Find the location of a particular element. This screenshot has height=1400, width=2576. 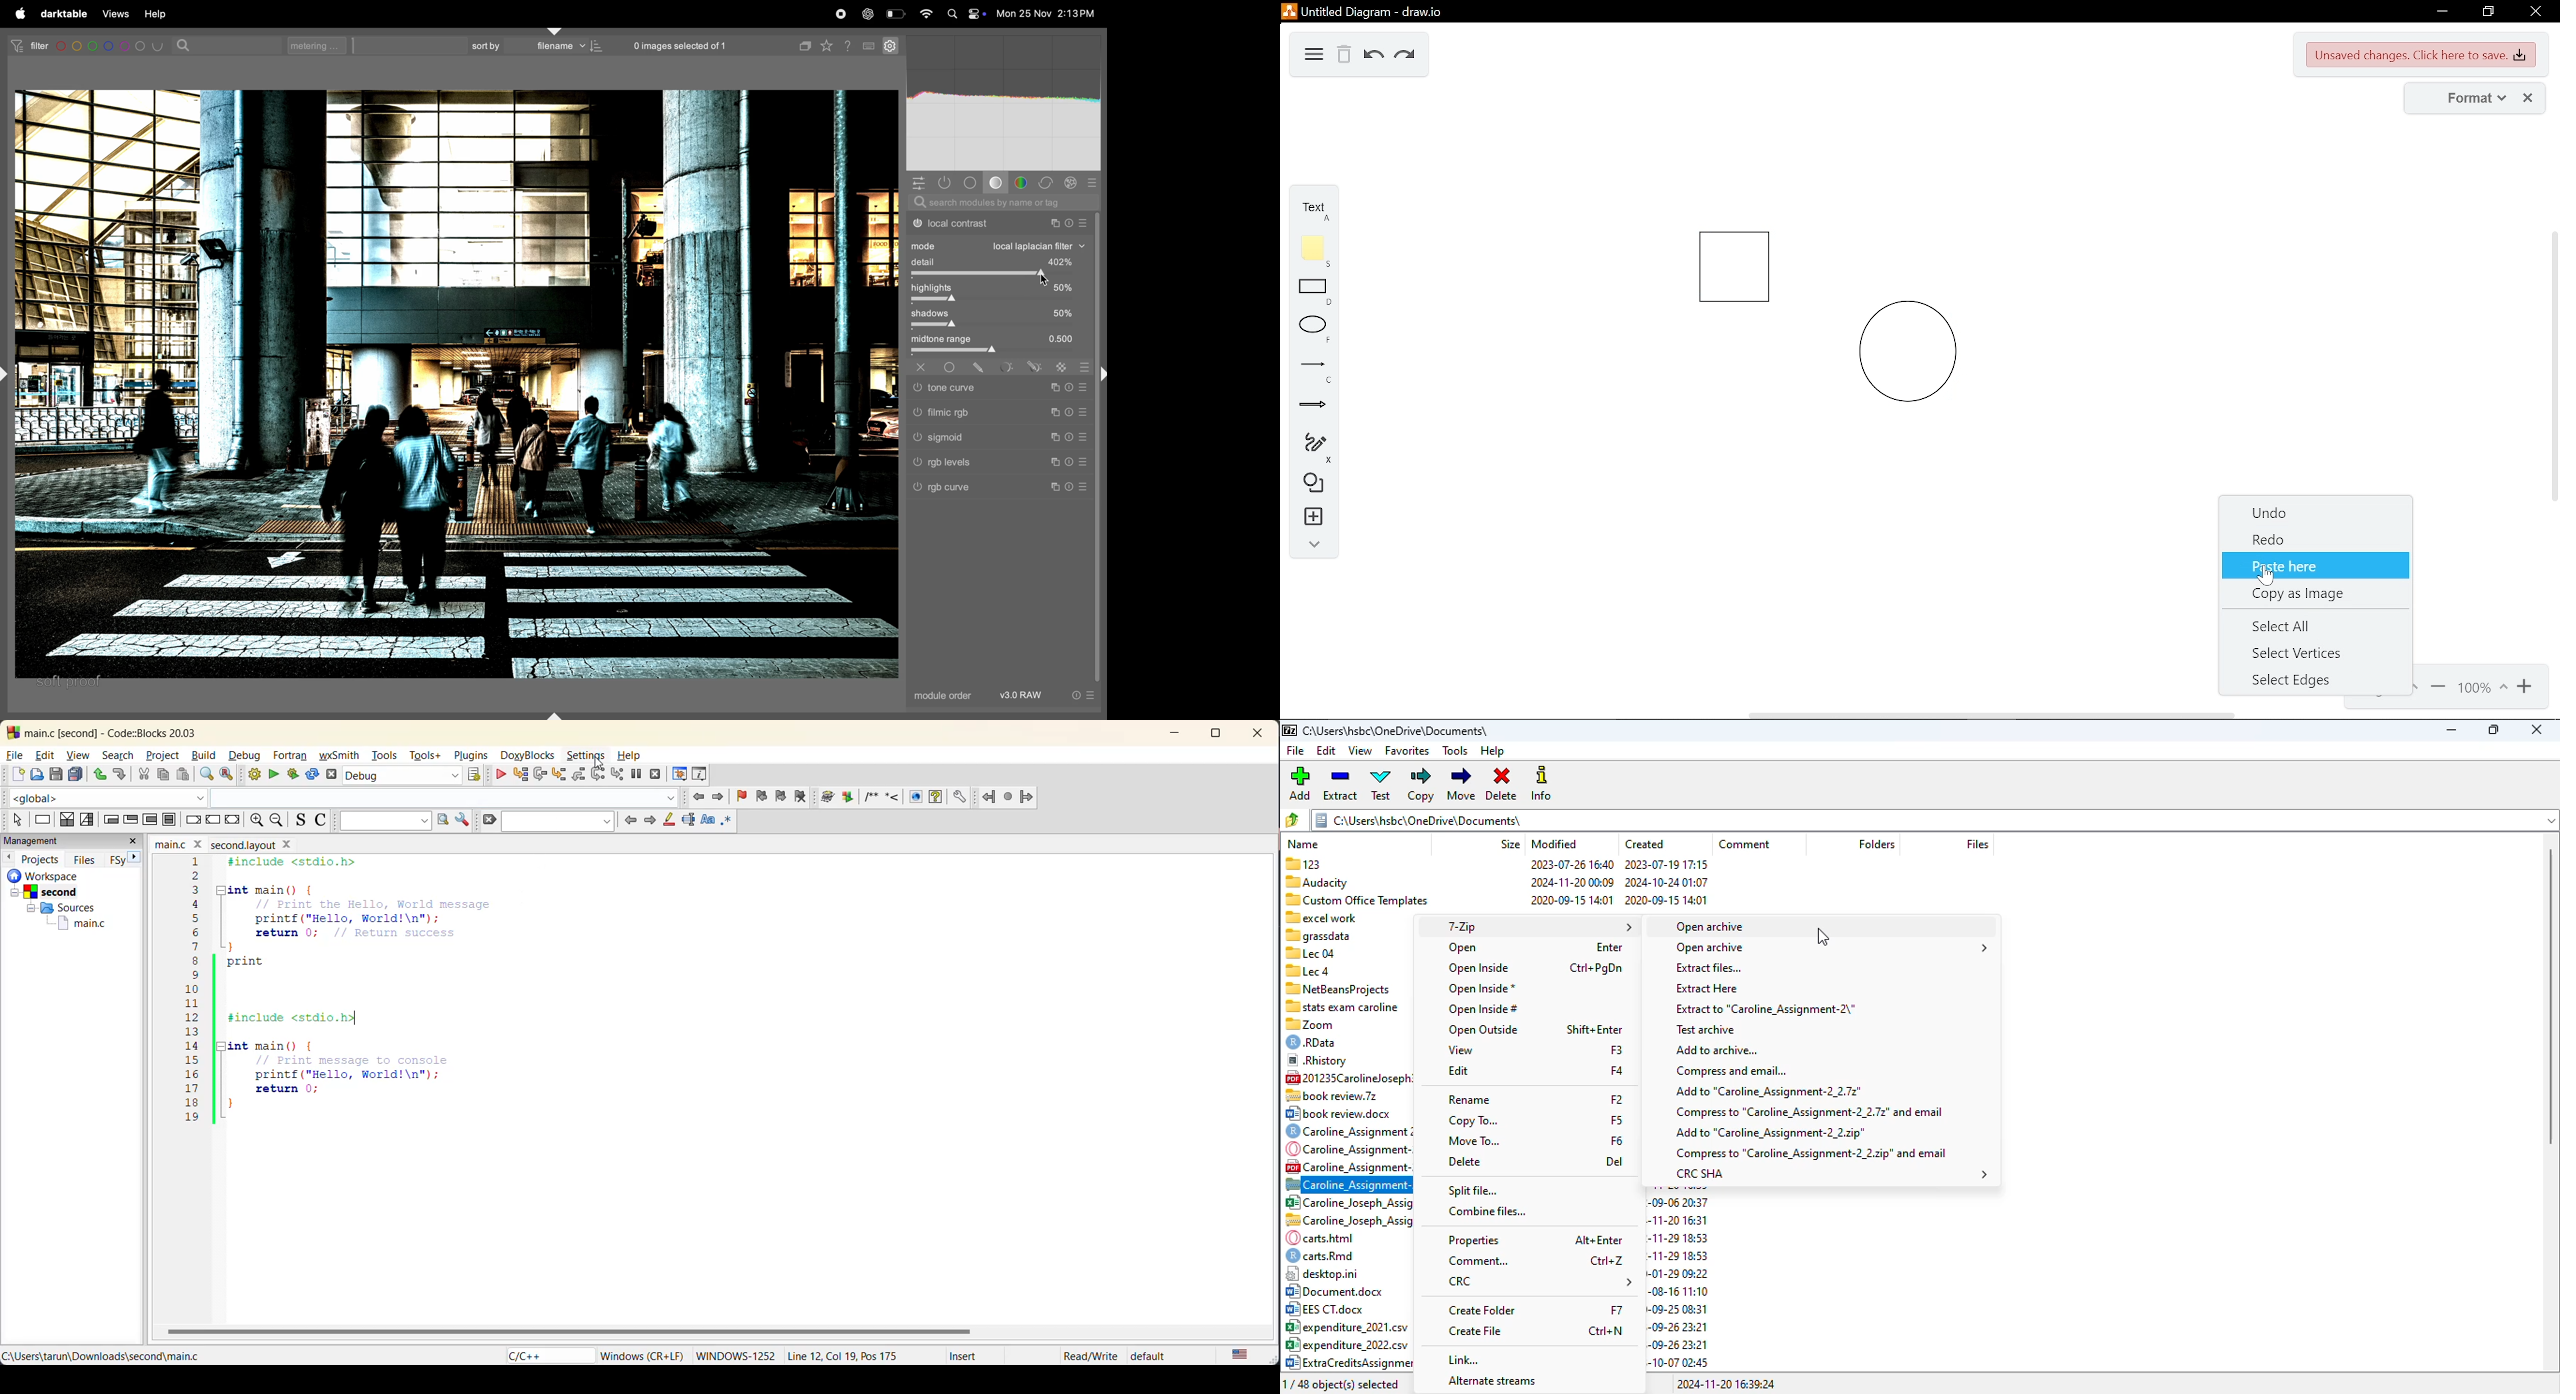

show select target dialog is located at coordinates (477, 774).